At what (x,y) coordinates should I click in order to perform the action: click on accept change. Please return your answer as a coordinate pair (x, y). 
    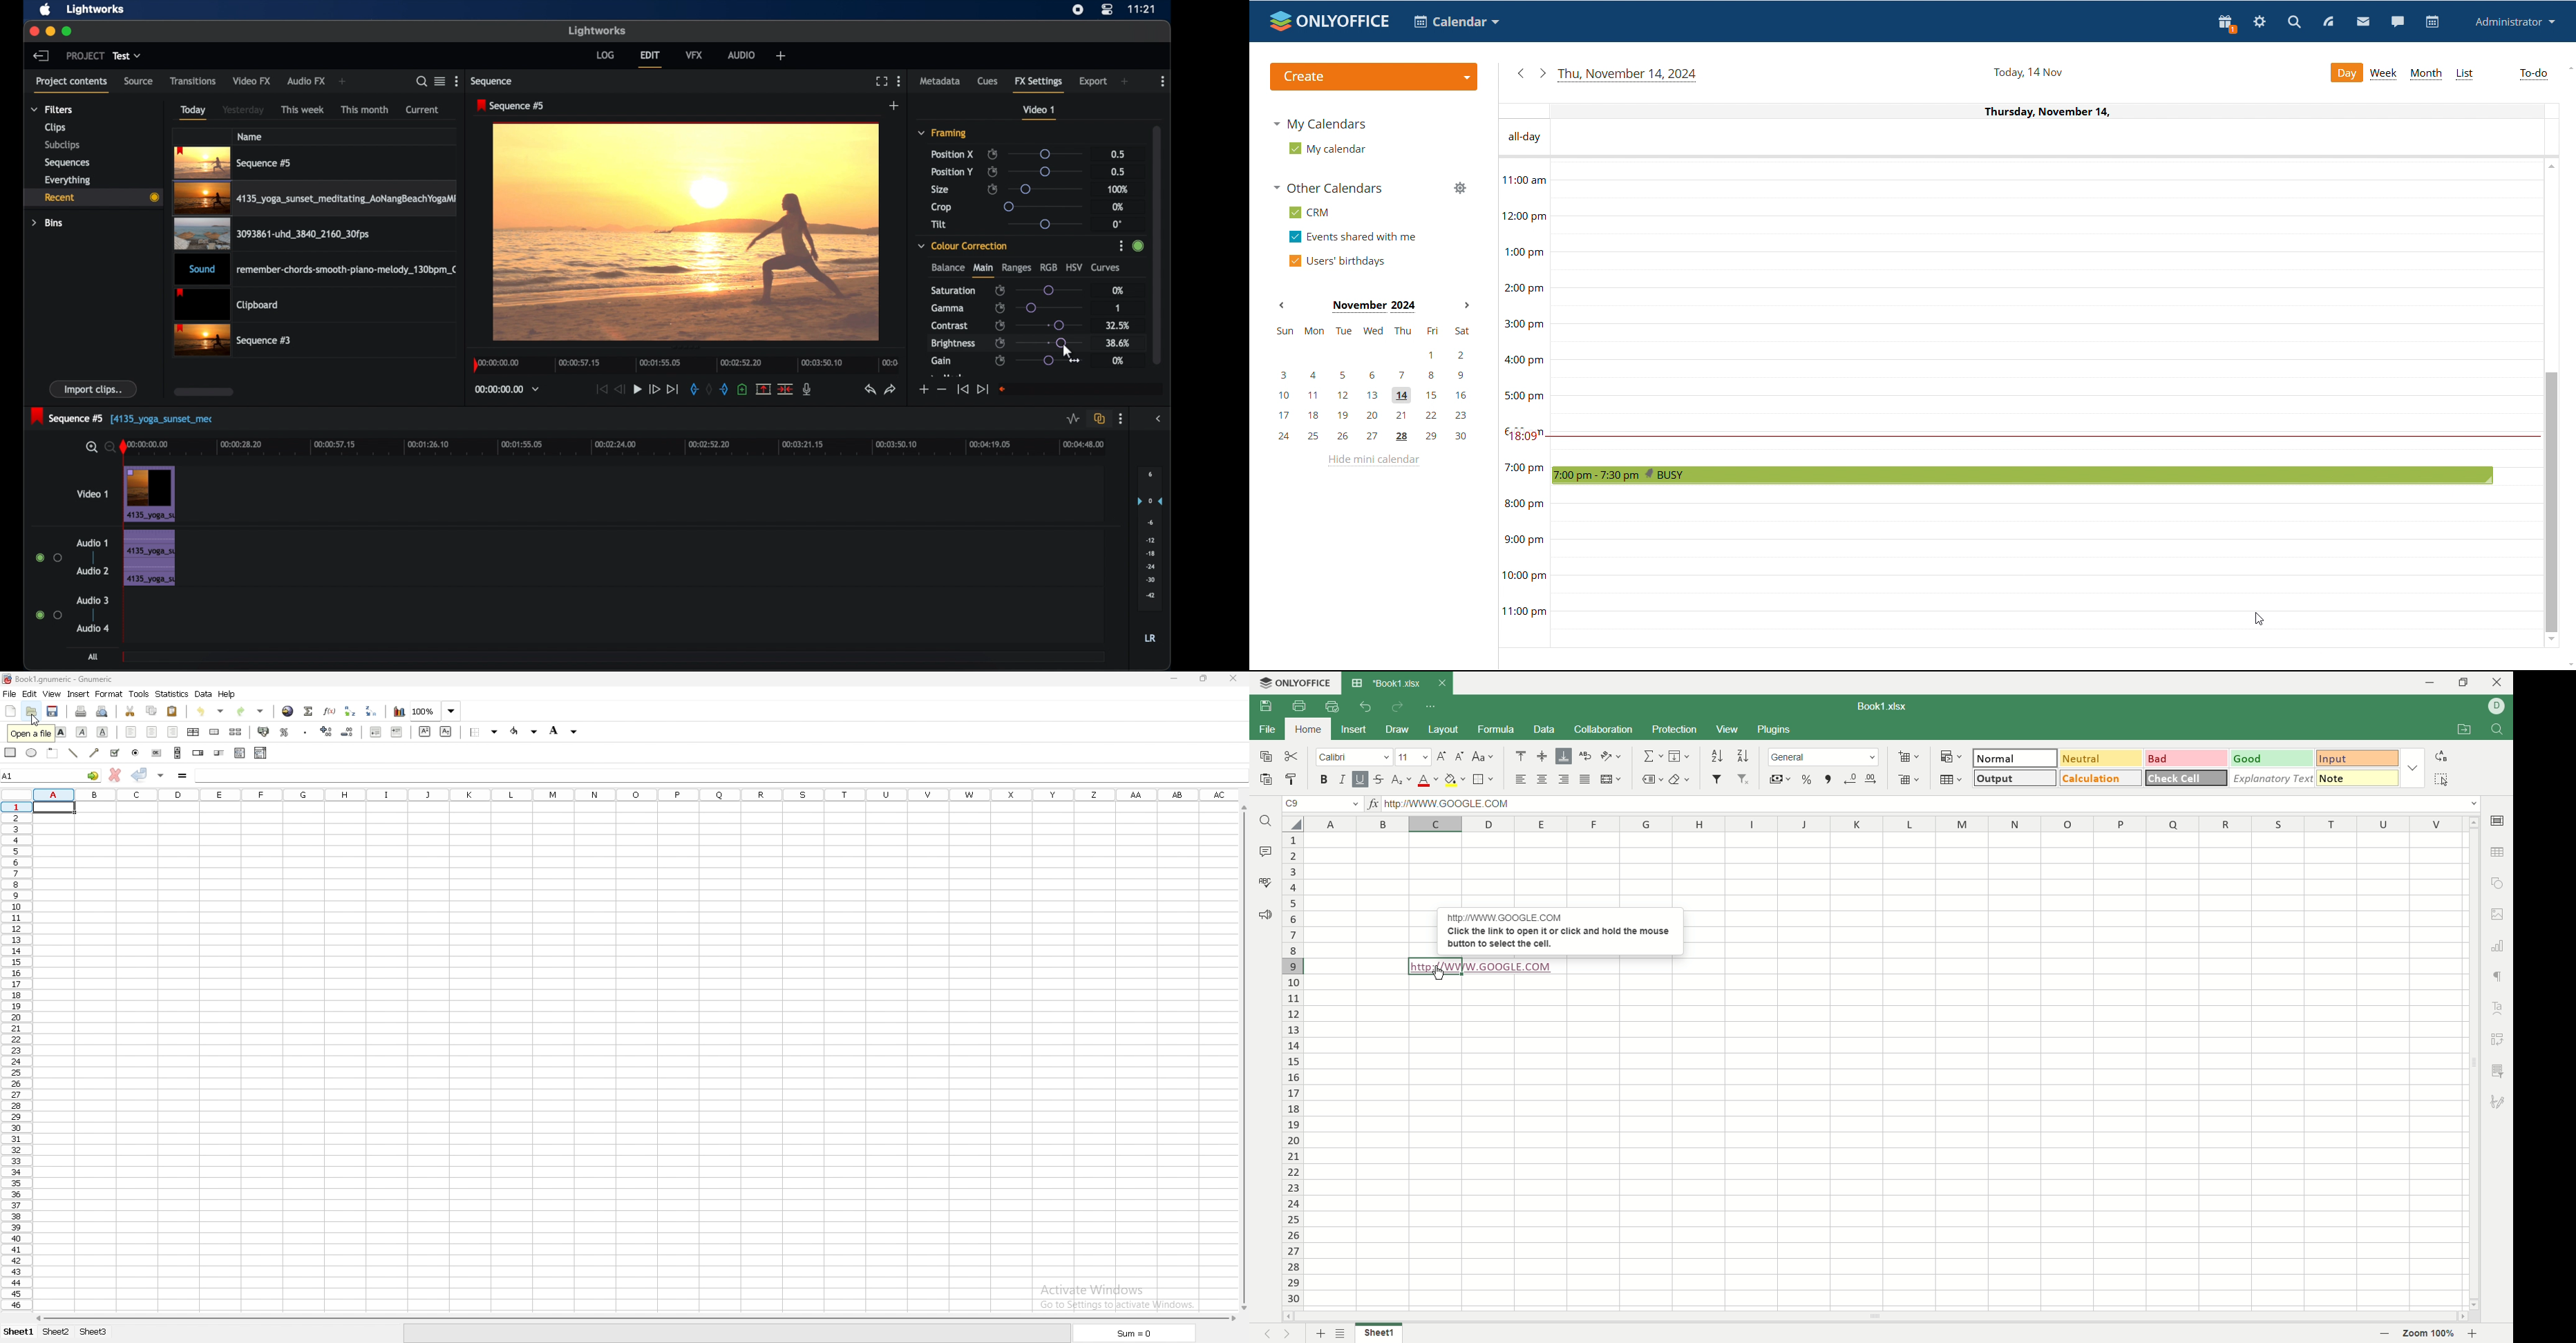
    Looking at the image, I should click on (139, 774).